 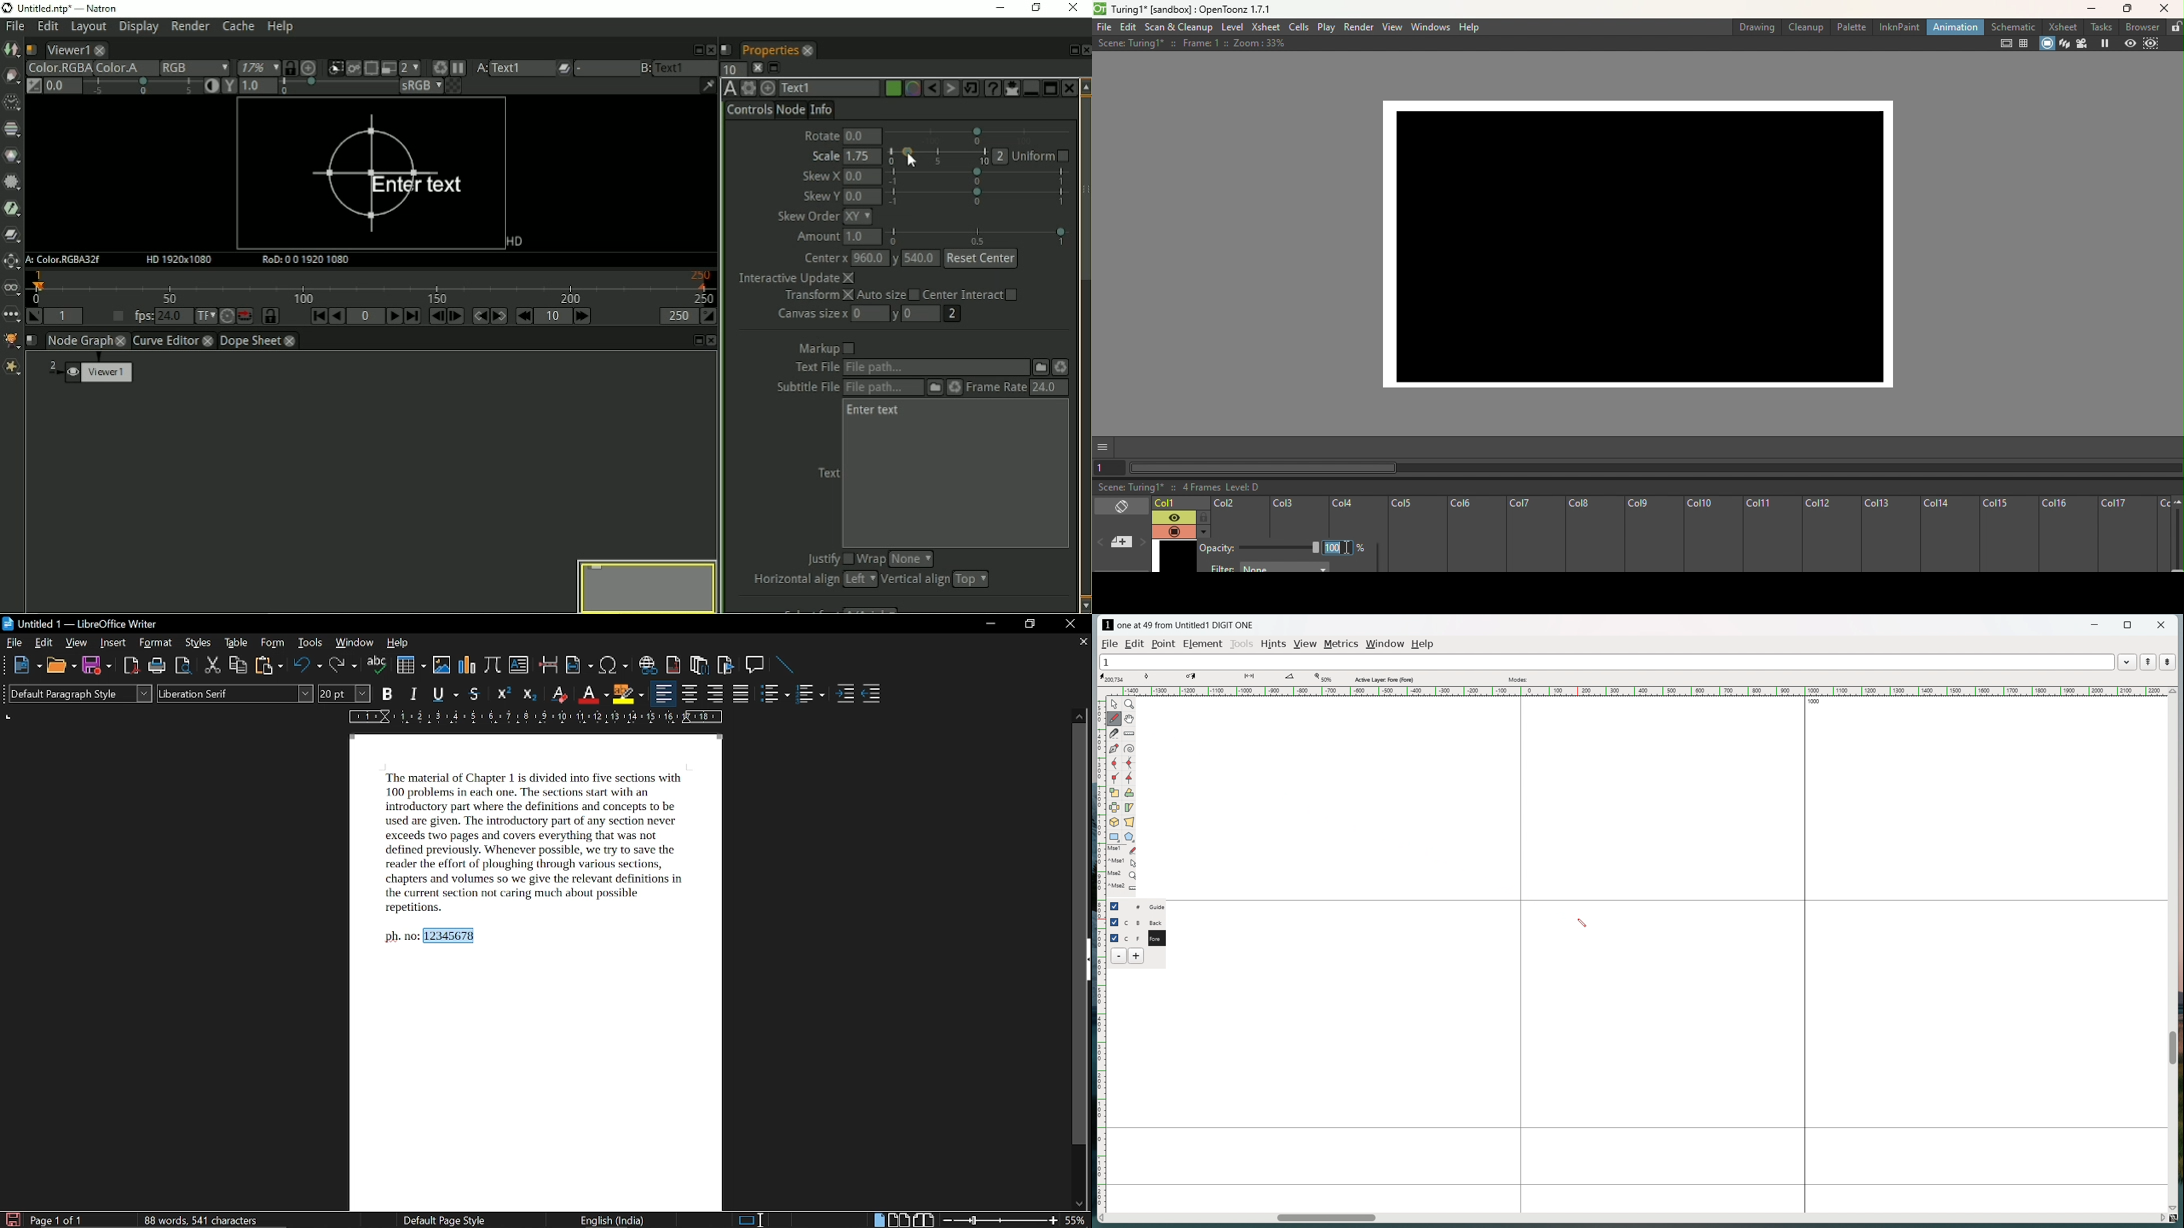 I want to click on view, so click(x=1306, y=644).